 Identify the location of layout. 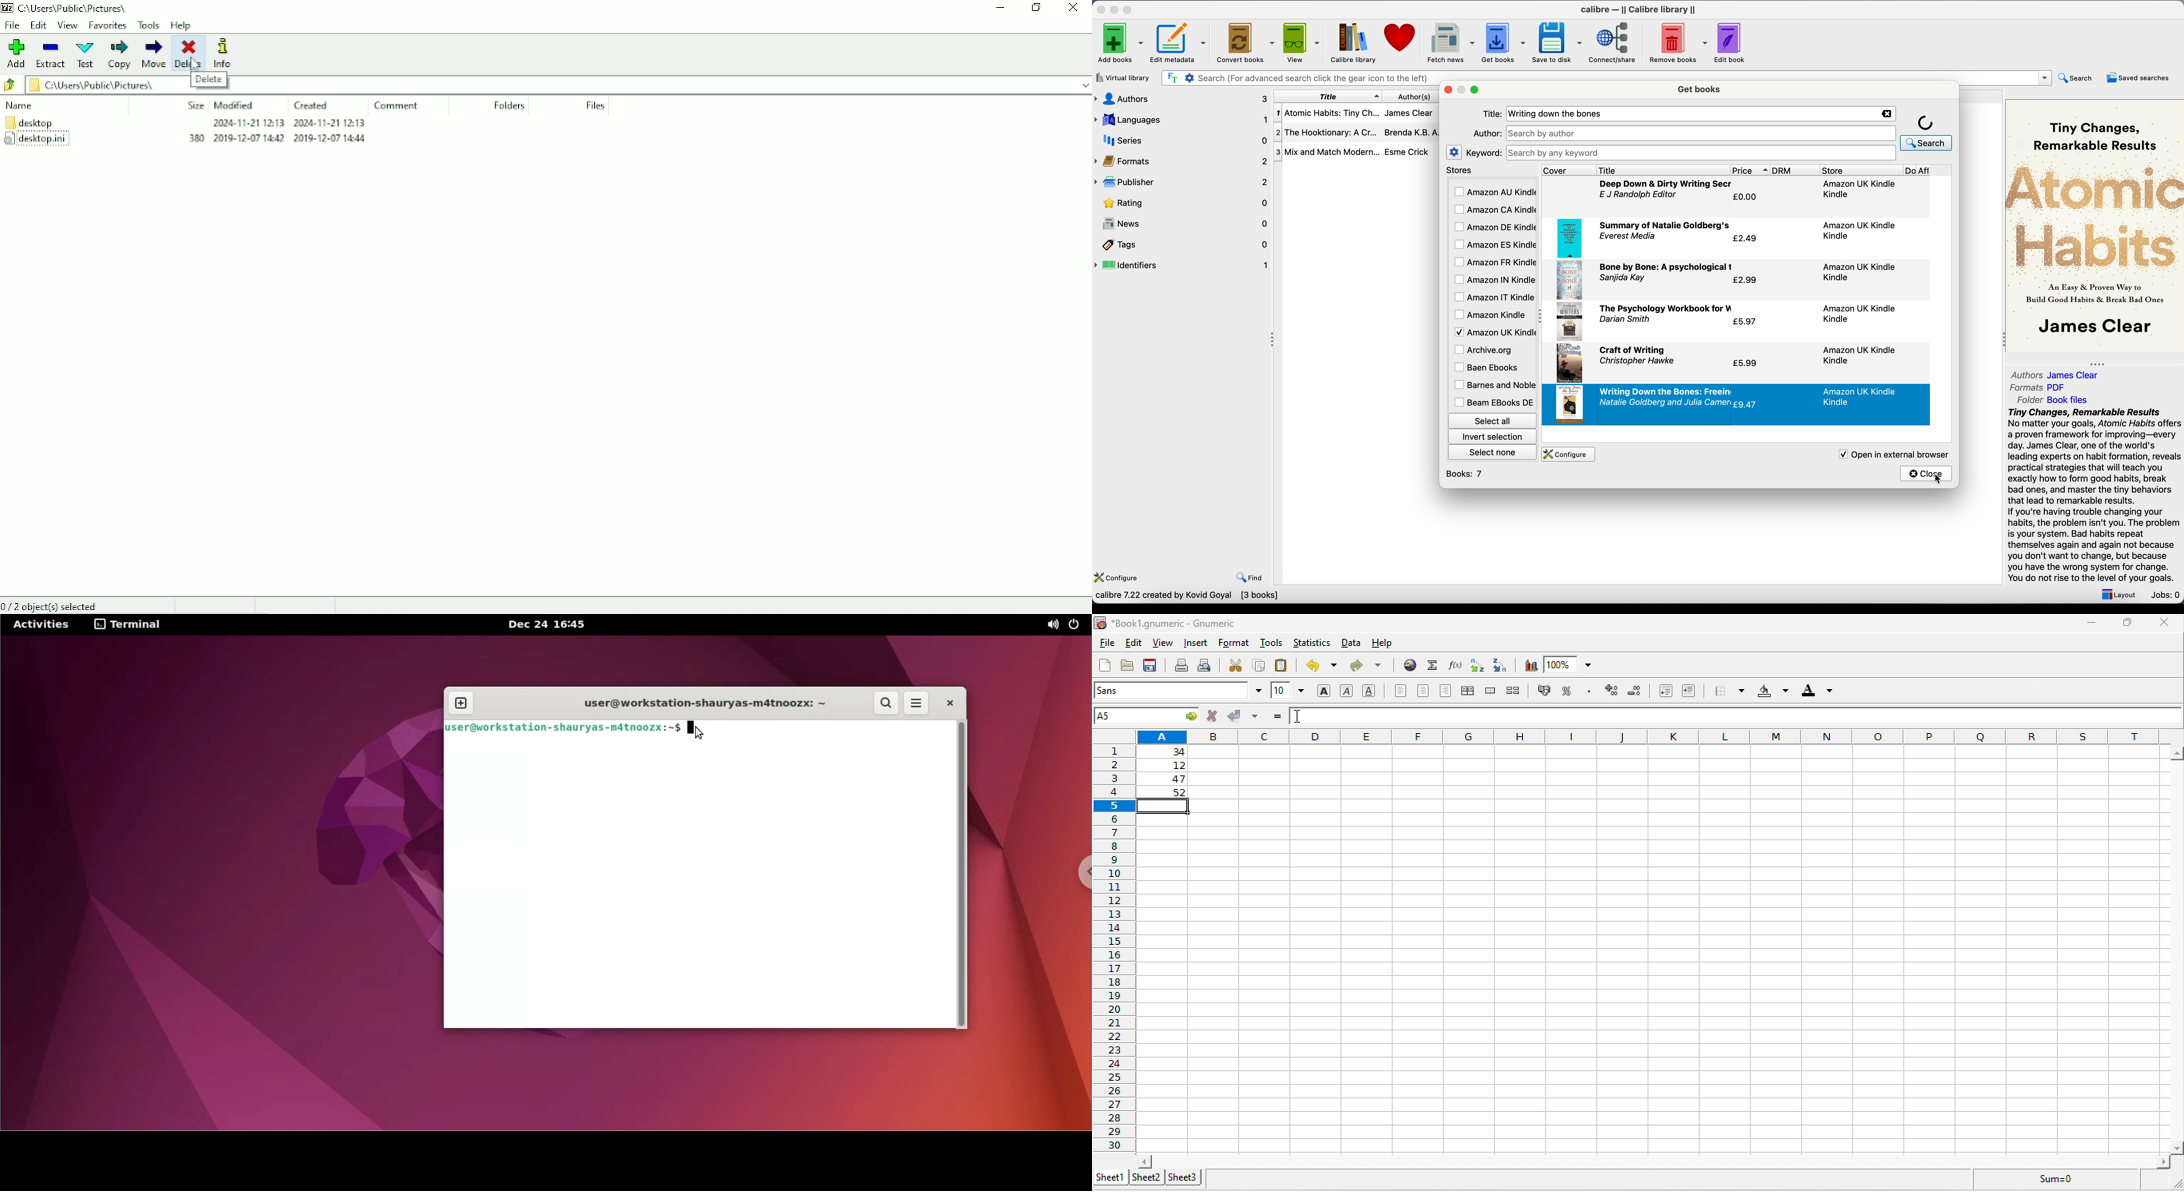
(2116, 594).